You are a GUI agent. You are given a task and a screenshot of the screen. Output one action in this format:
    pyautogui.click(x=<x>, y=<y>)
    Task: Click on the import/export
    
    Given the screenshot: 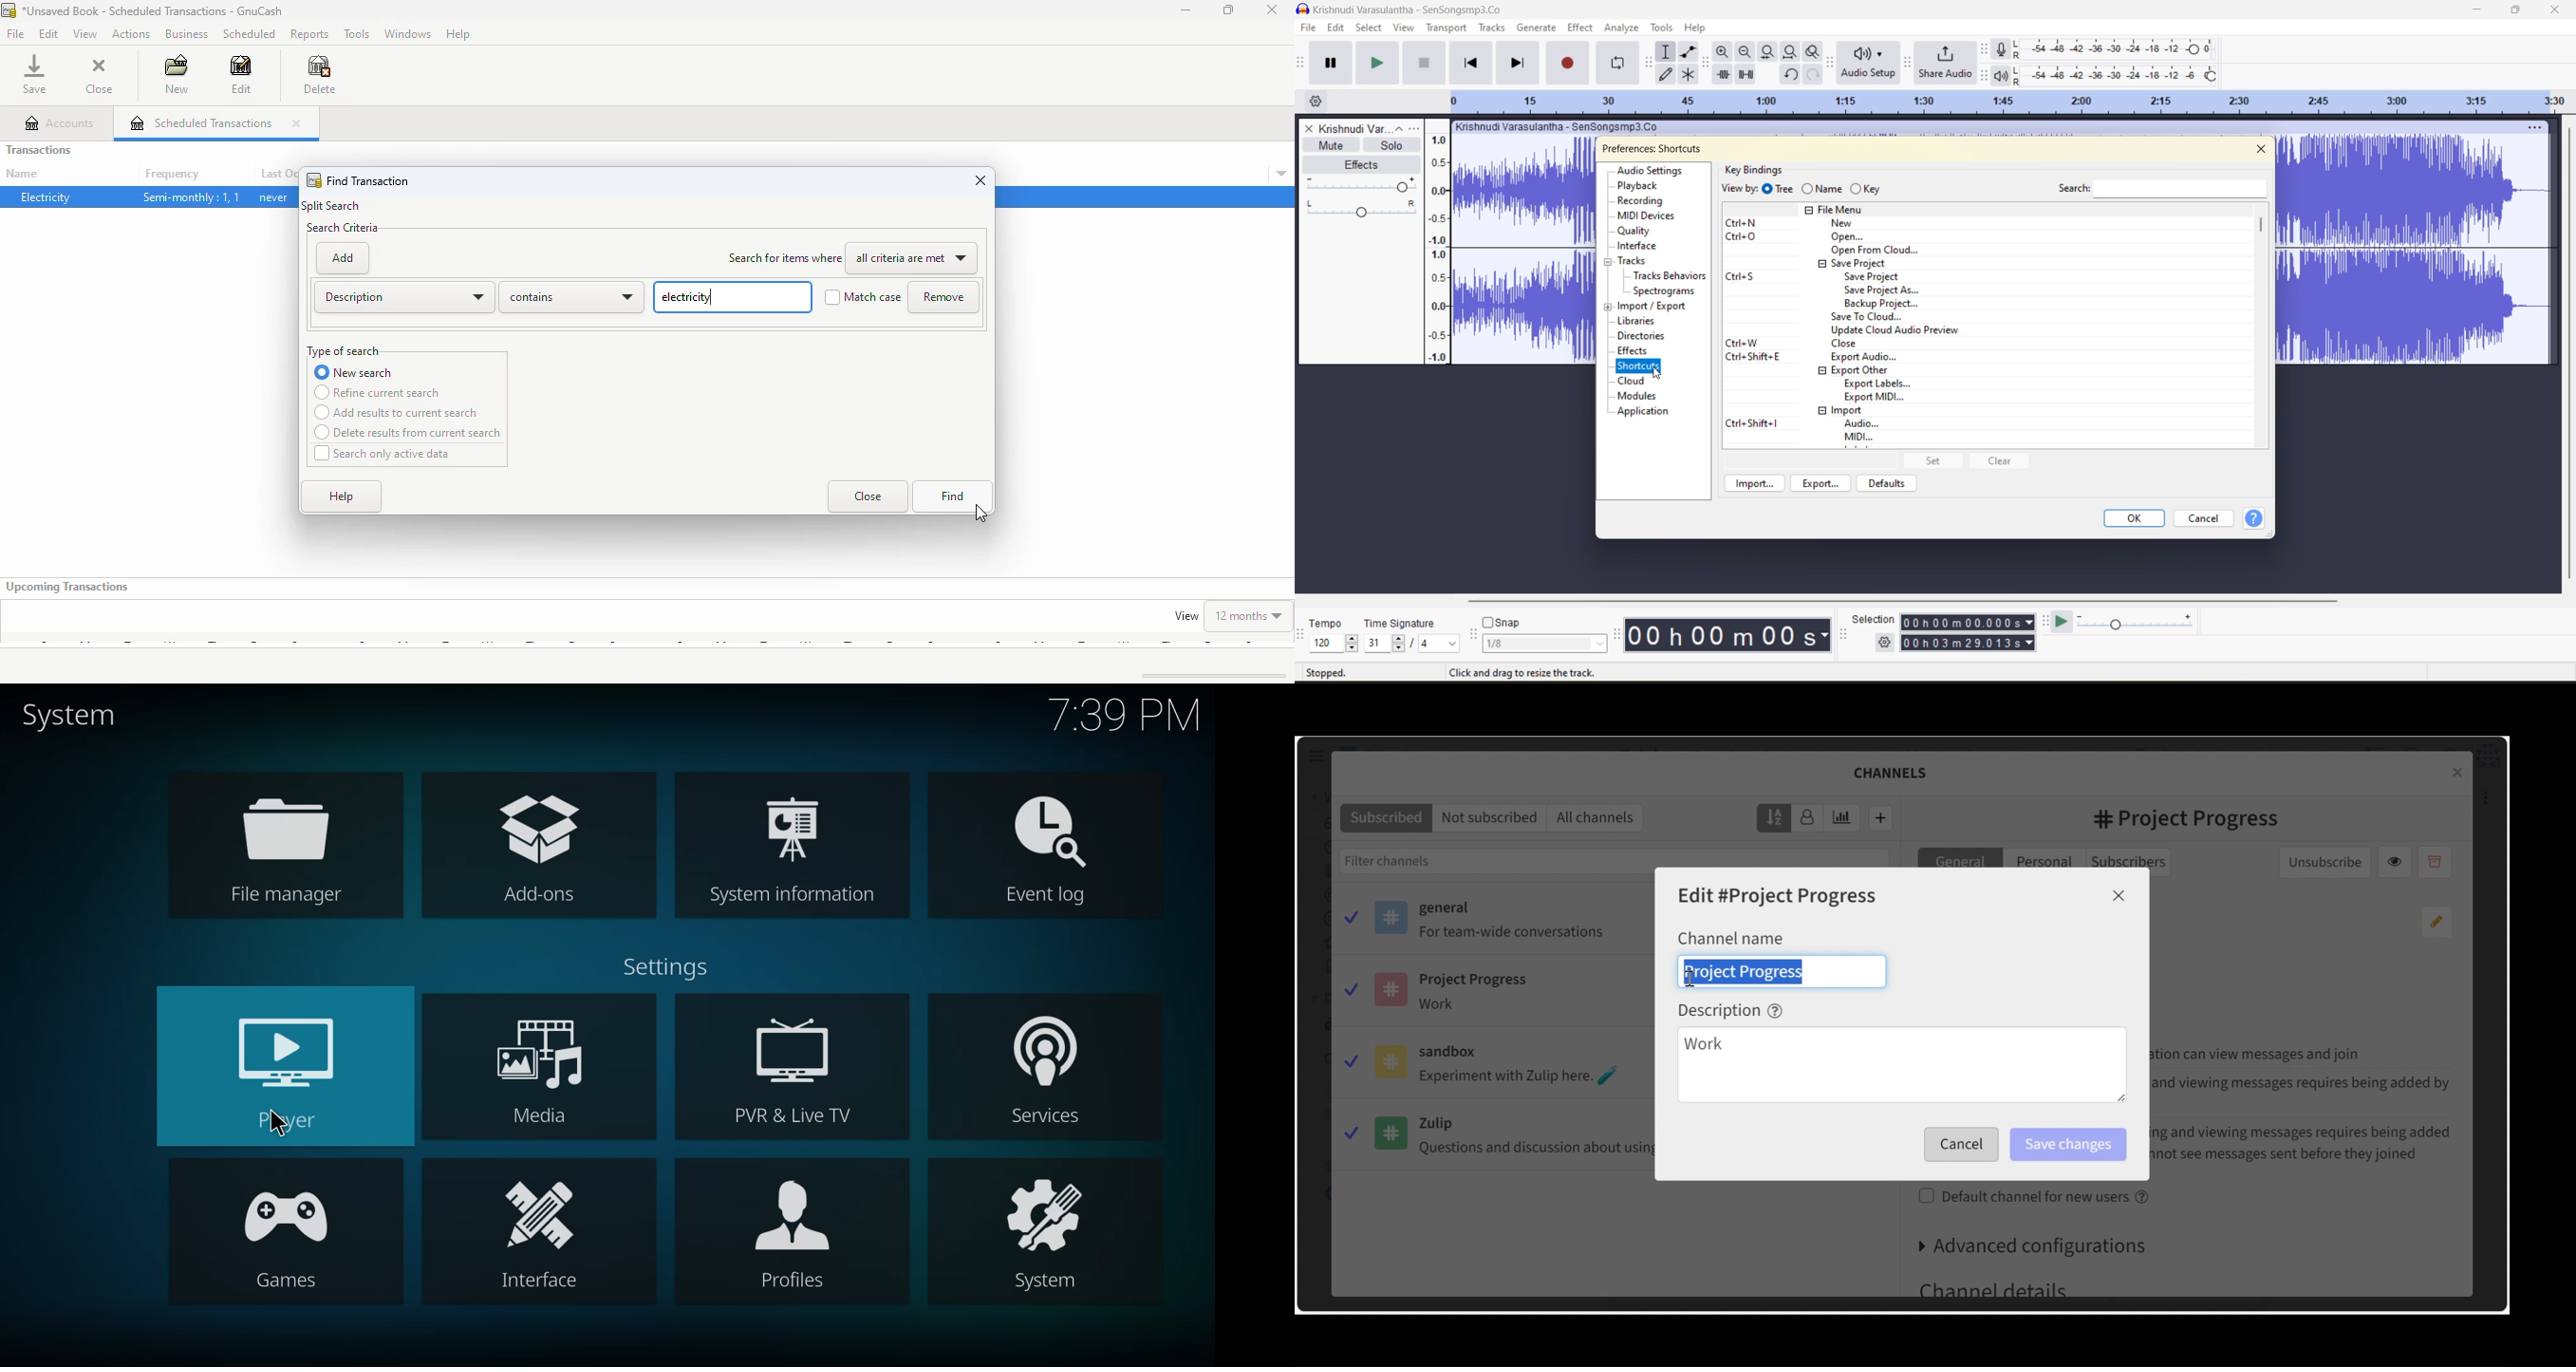 What is the action you would take?
    pyautogui.click(x=1658, y=307)
    